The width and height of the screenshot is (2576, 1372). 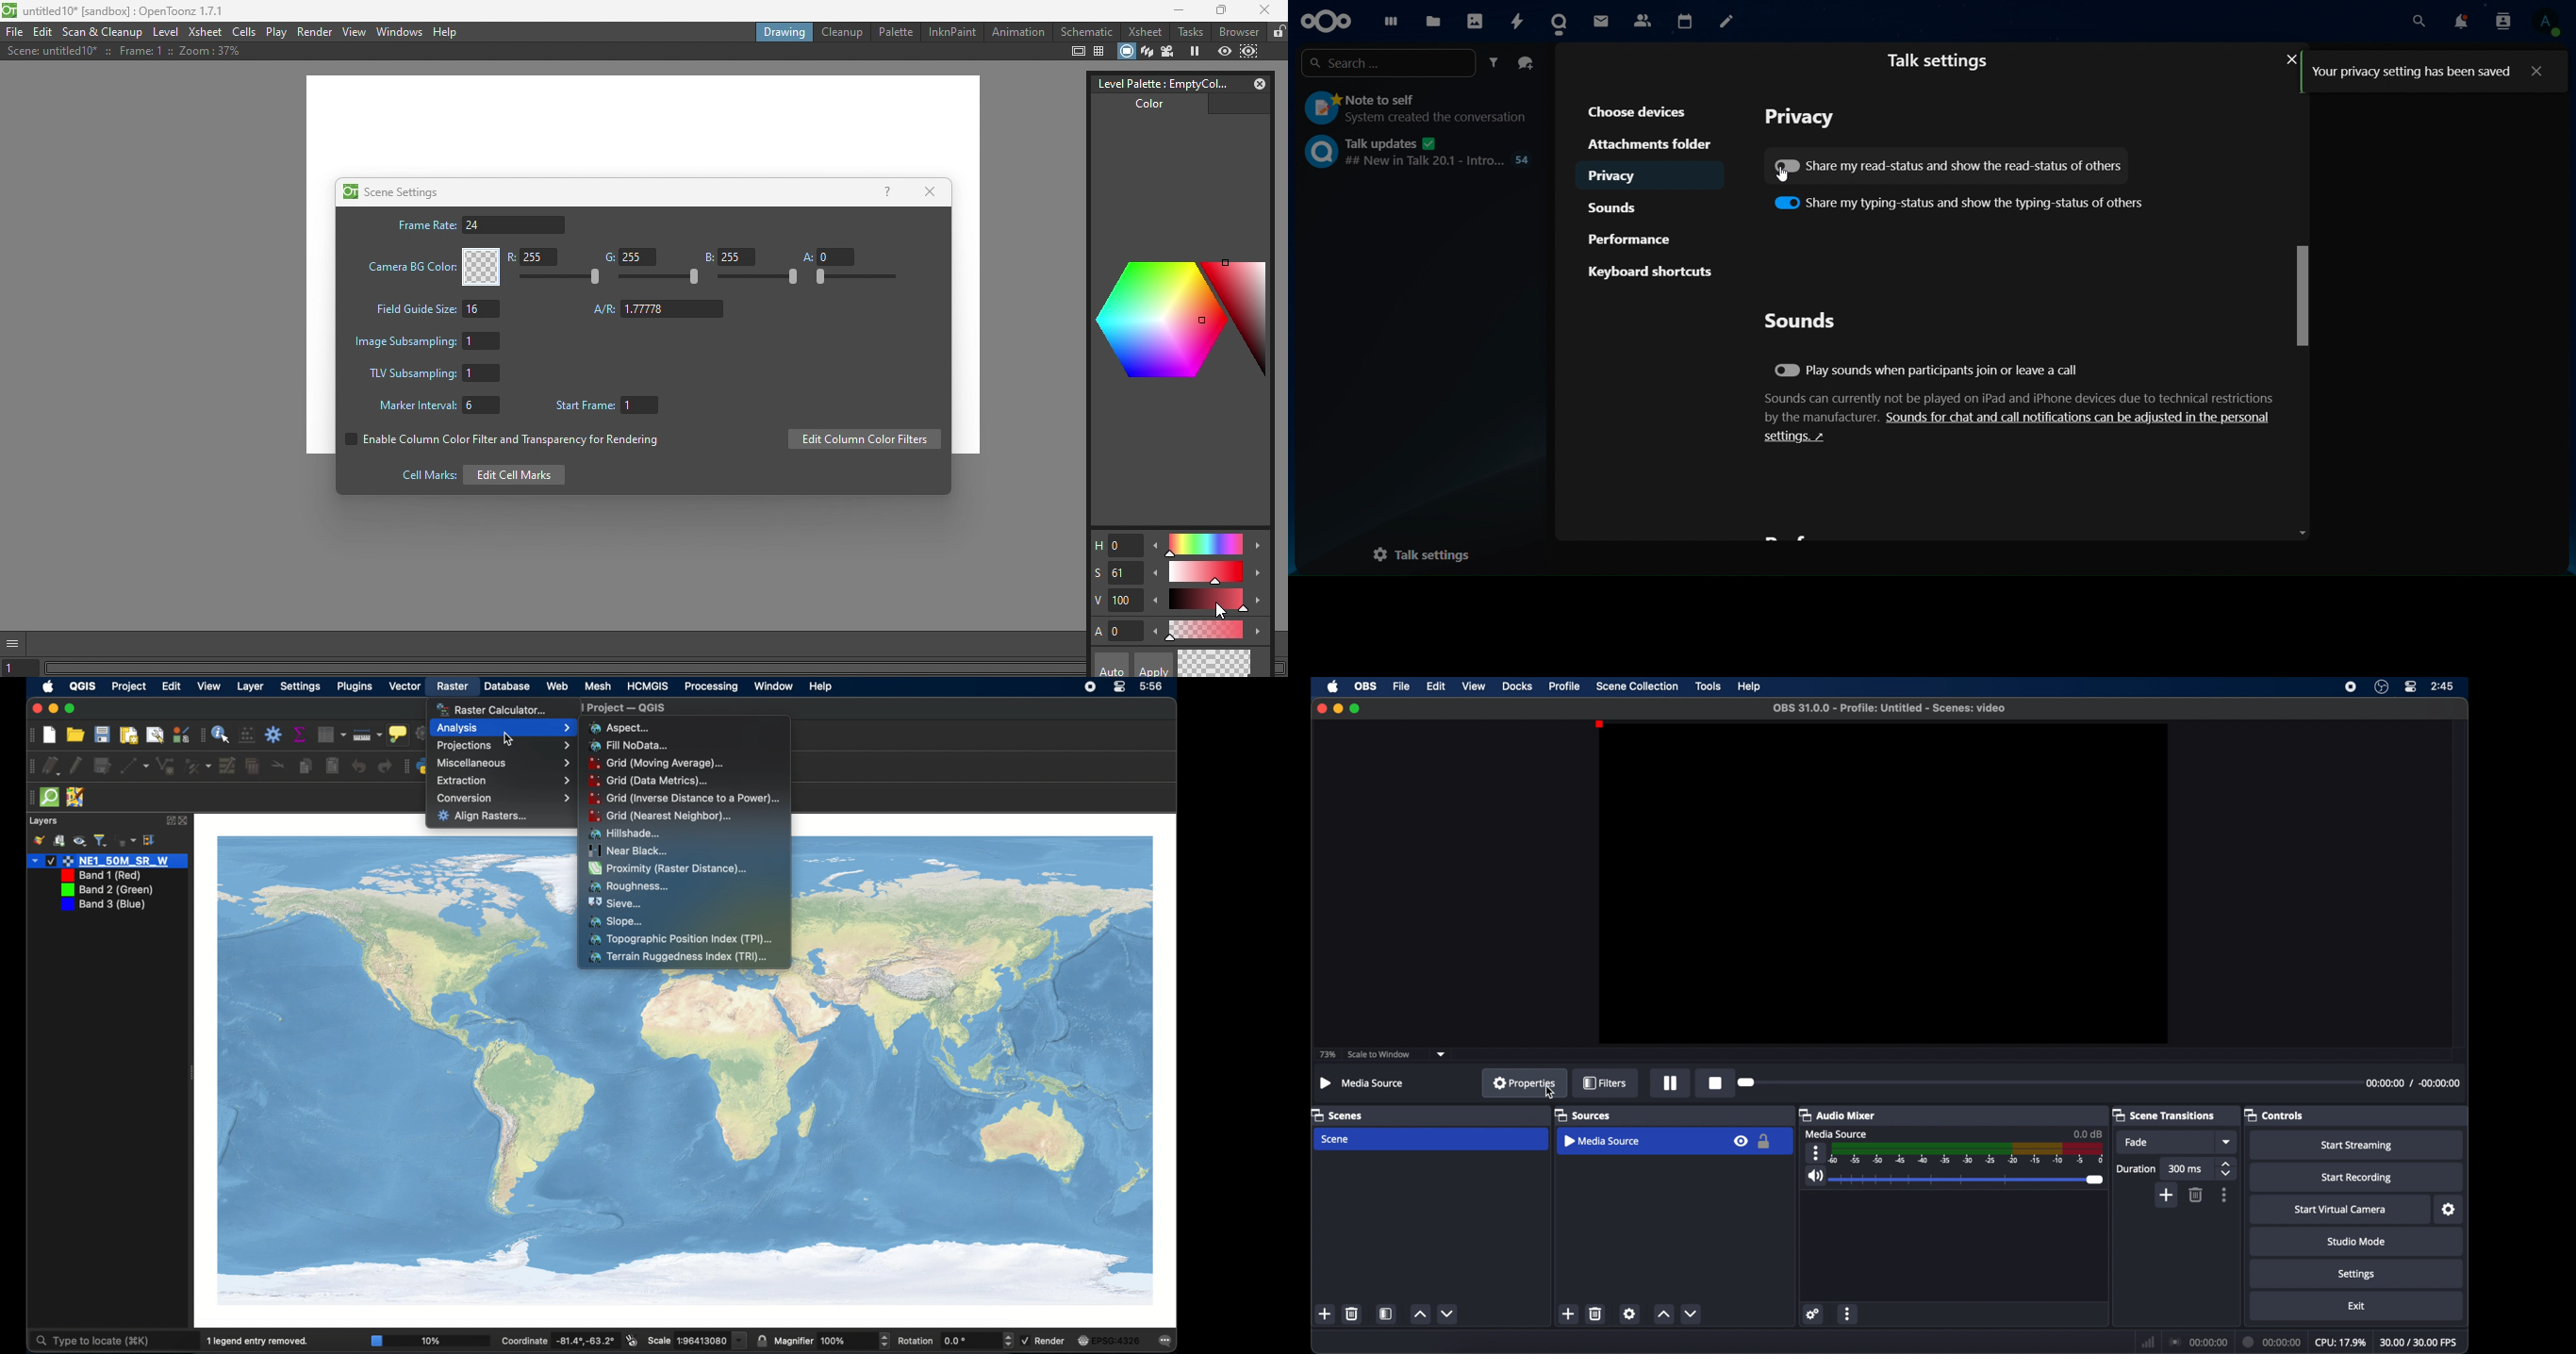 What do you see at coordinates (1402, 686) in the screenshot?
I see `file` at bounding box center [1402, 686].